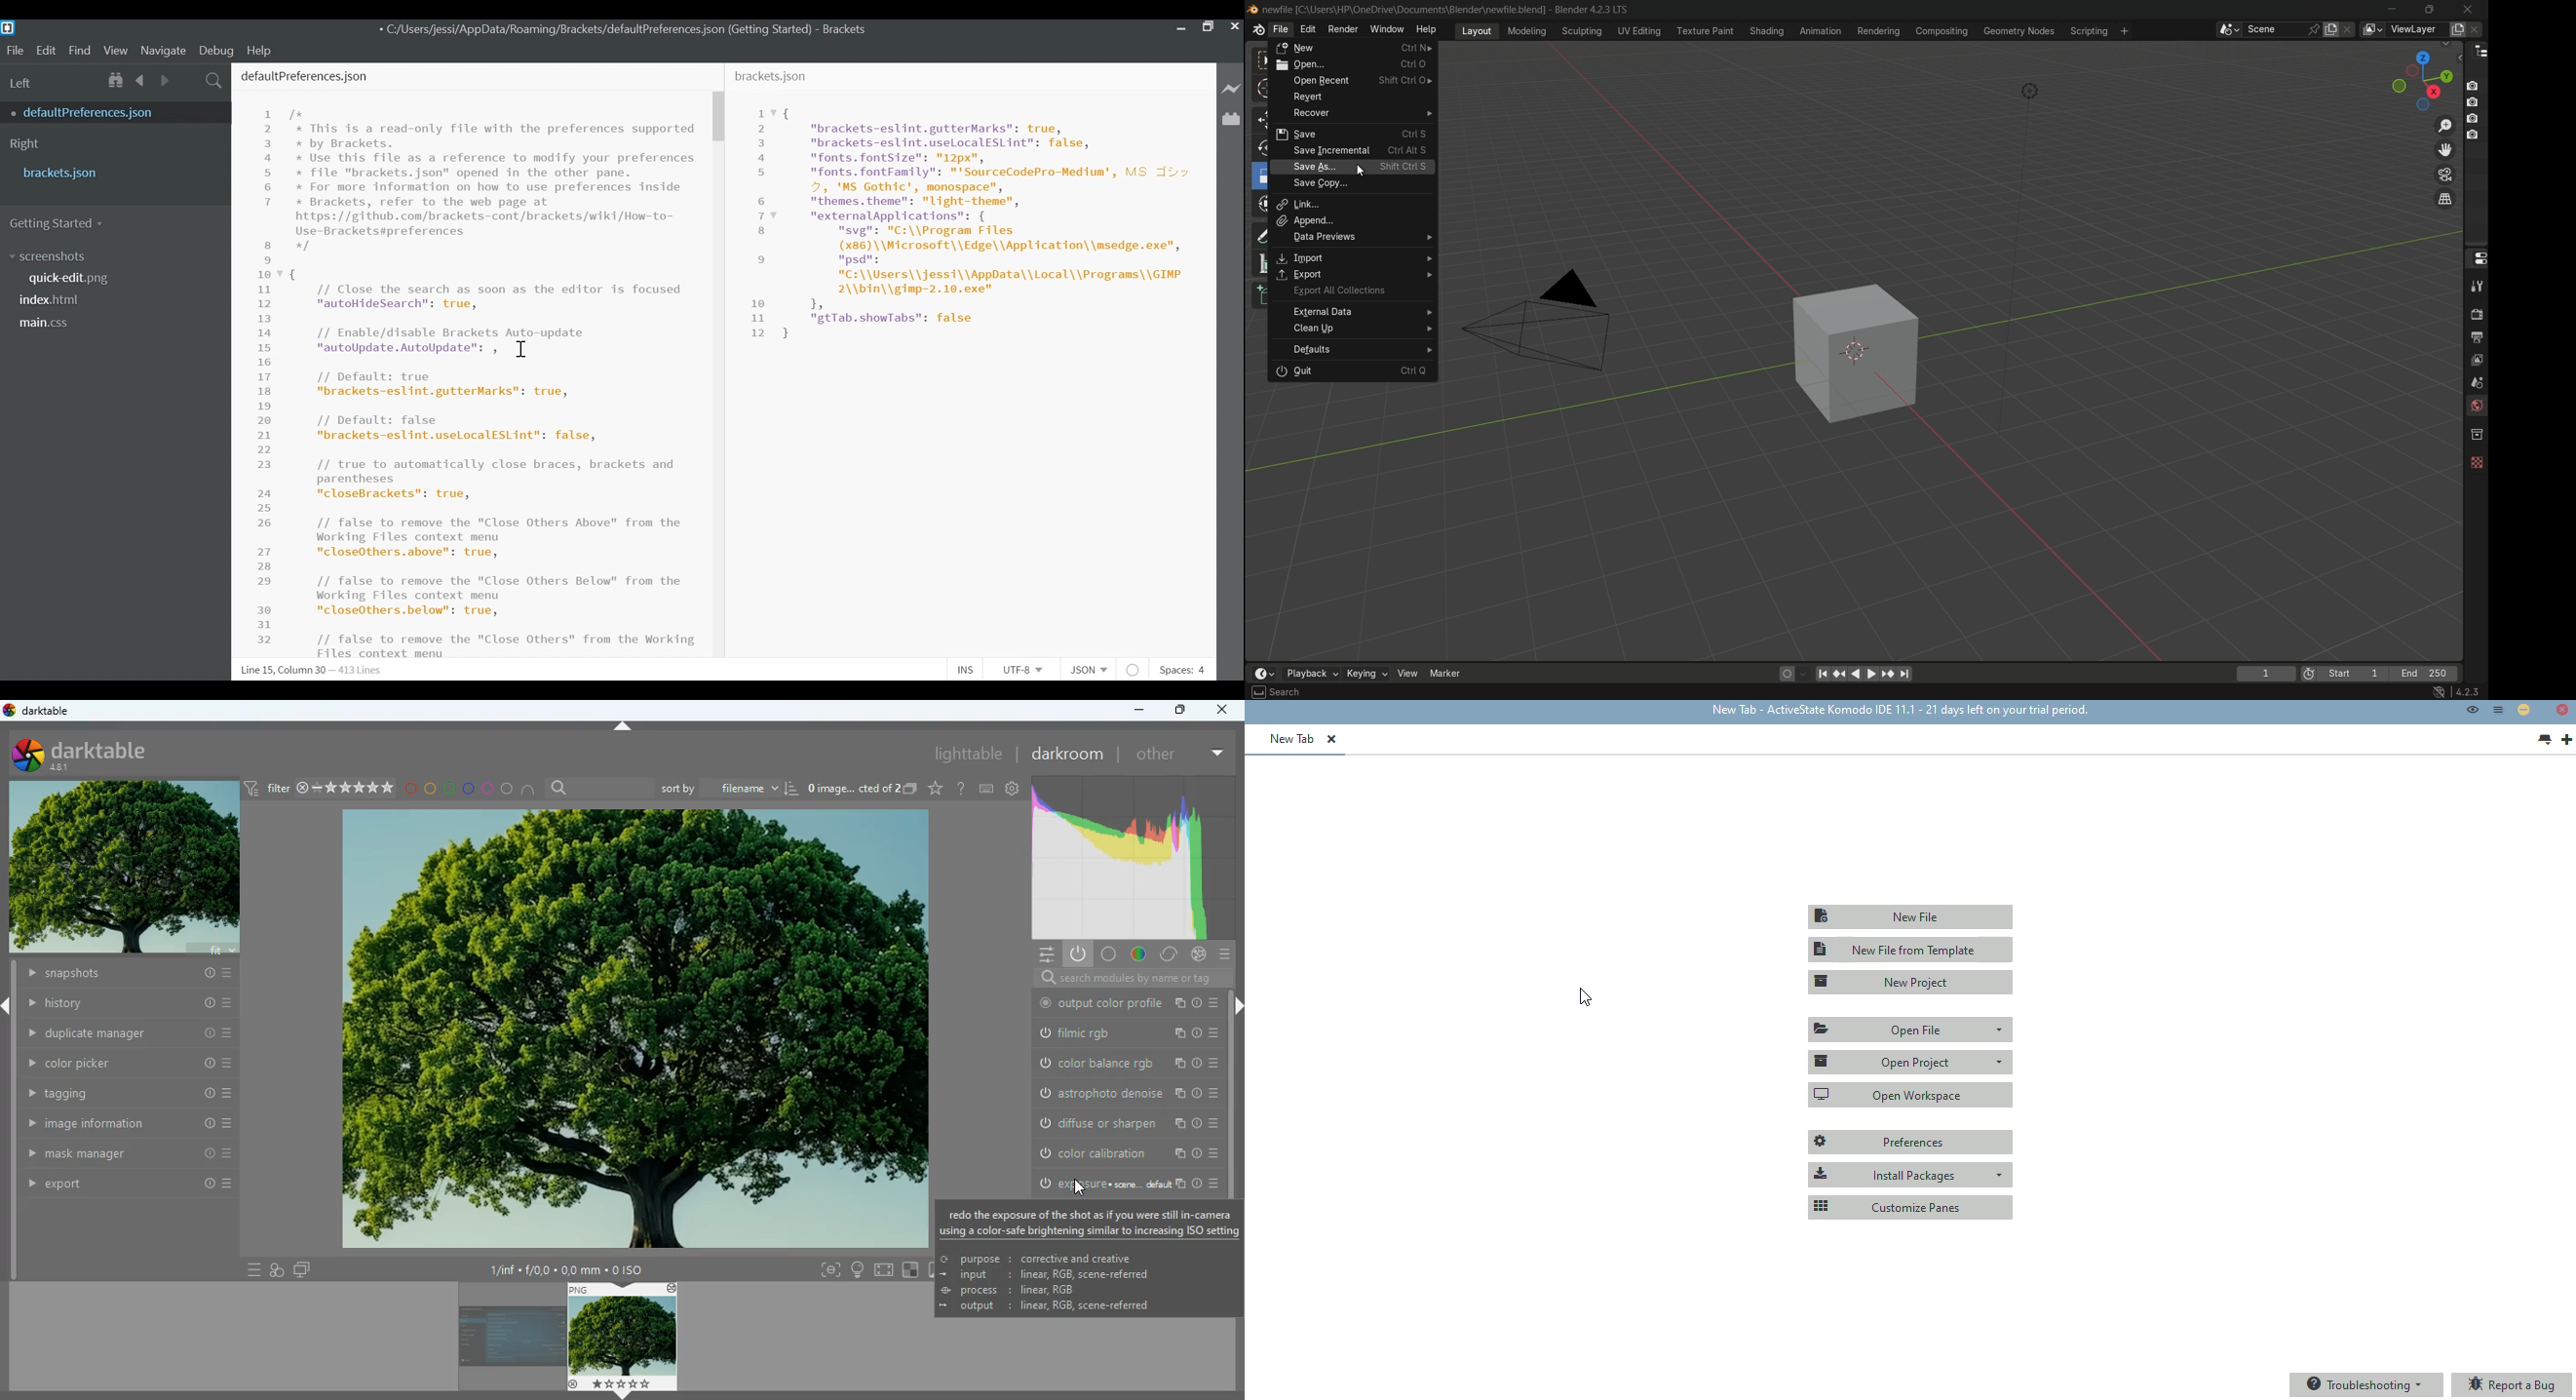 The image size is (2576, 1400). What do you see at coordinates (189, 79) in the screenshot?
I see `Split the Editor Vertically or Horizontally` at bounding box center [189, 79].